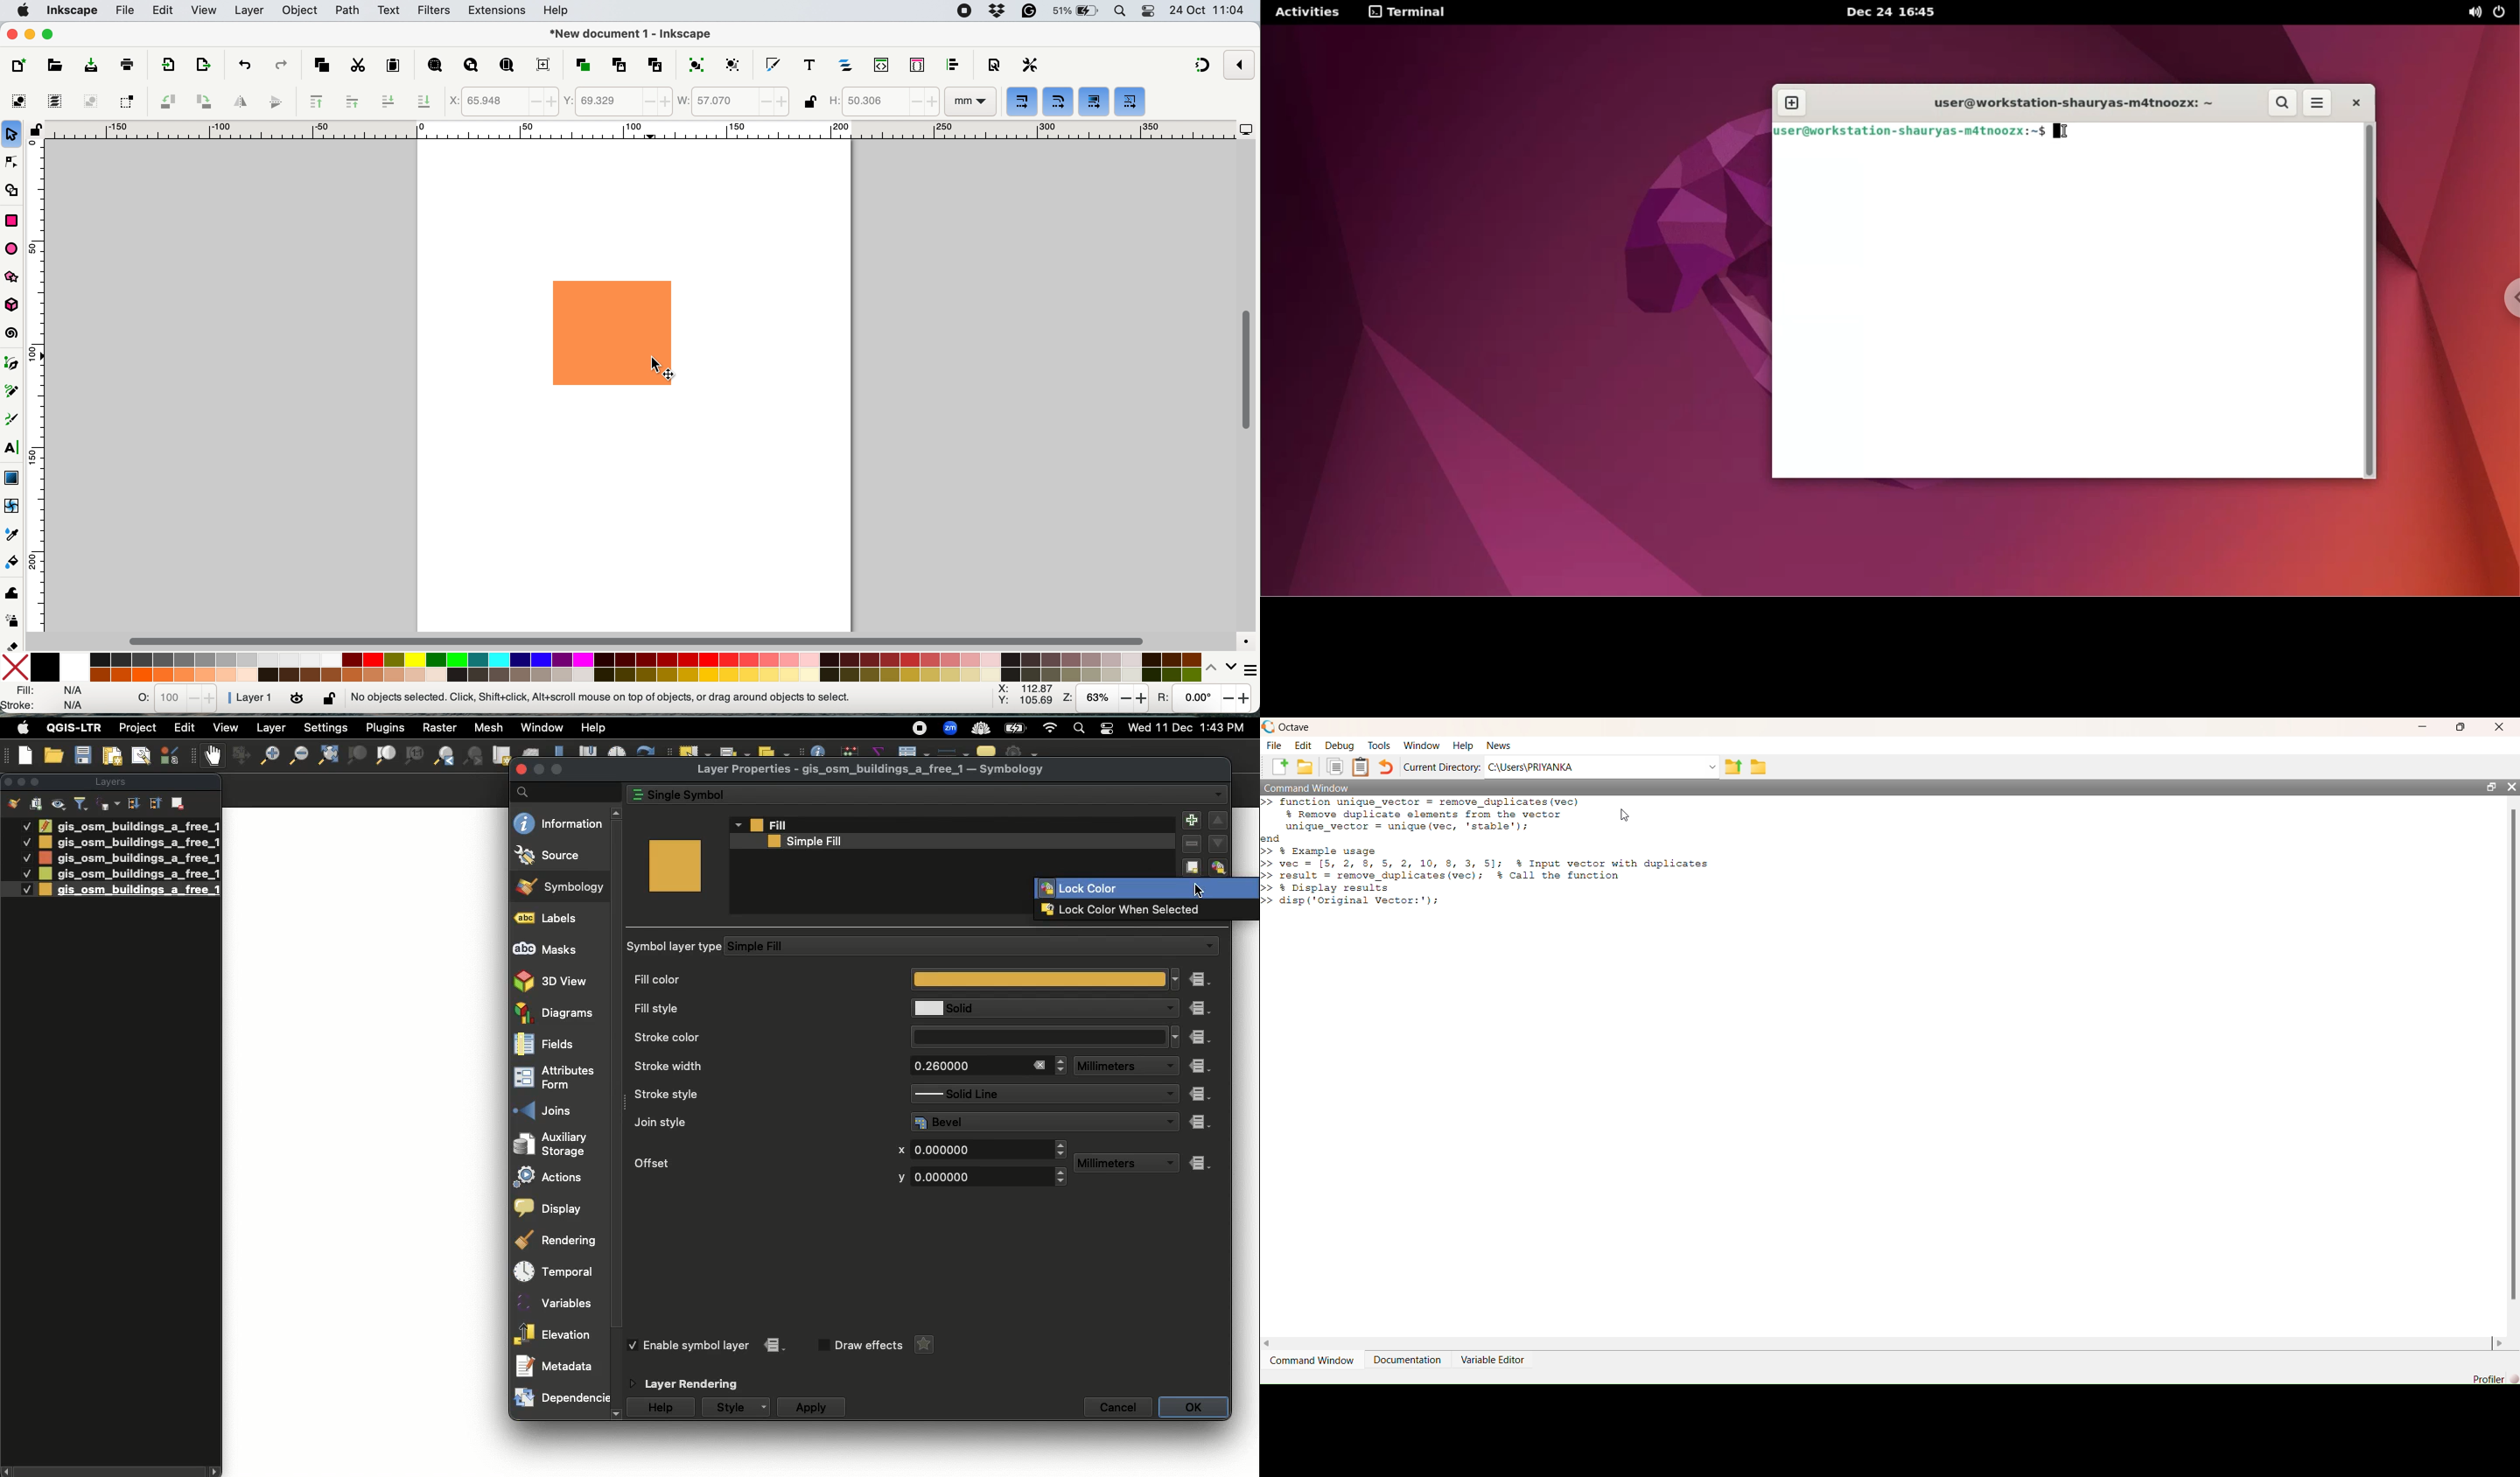  Describe the element at coordinates (1028, 1094) in the screenshot. I see `Solid Line` at that location.